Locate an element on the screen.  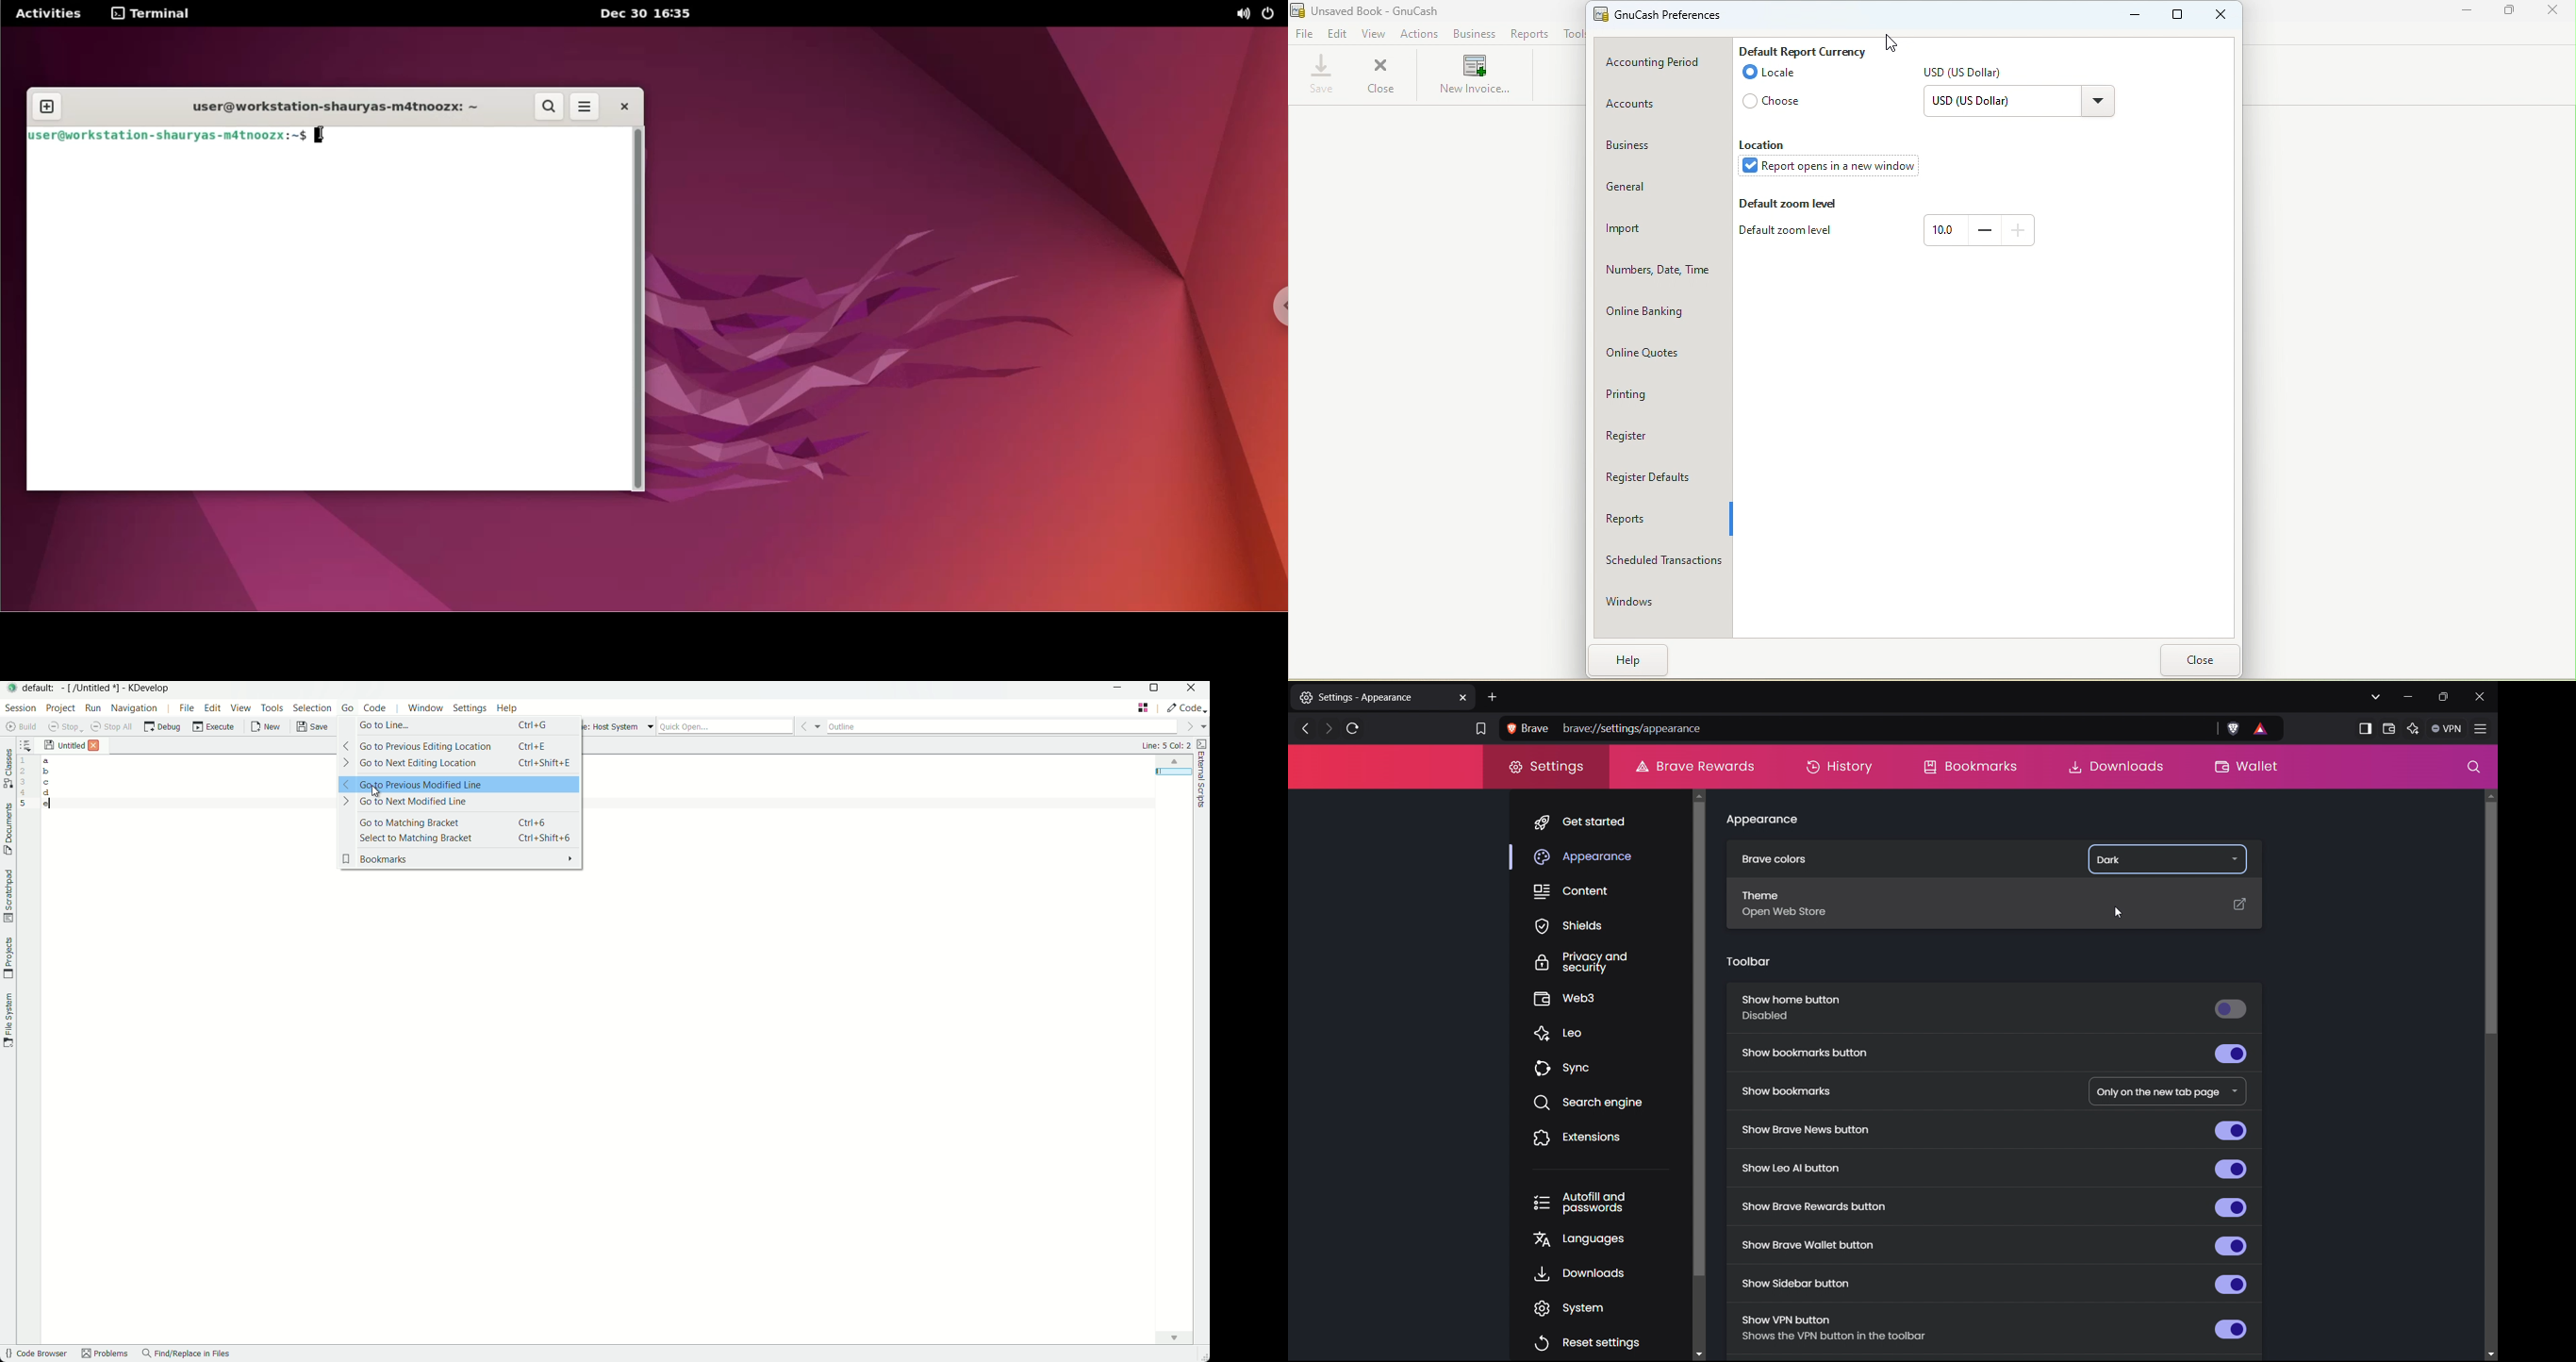
Scheduled transactions is located at coordinates (1661, 561).